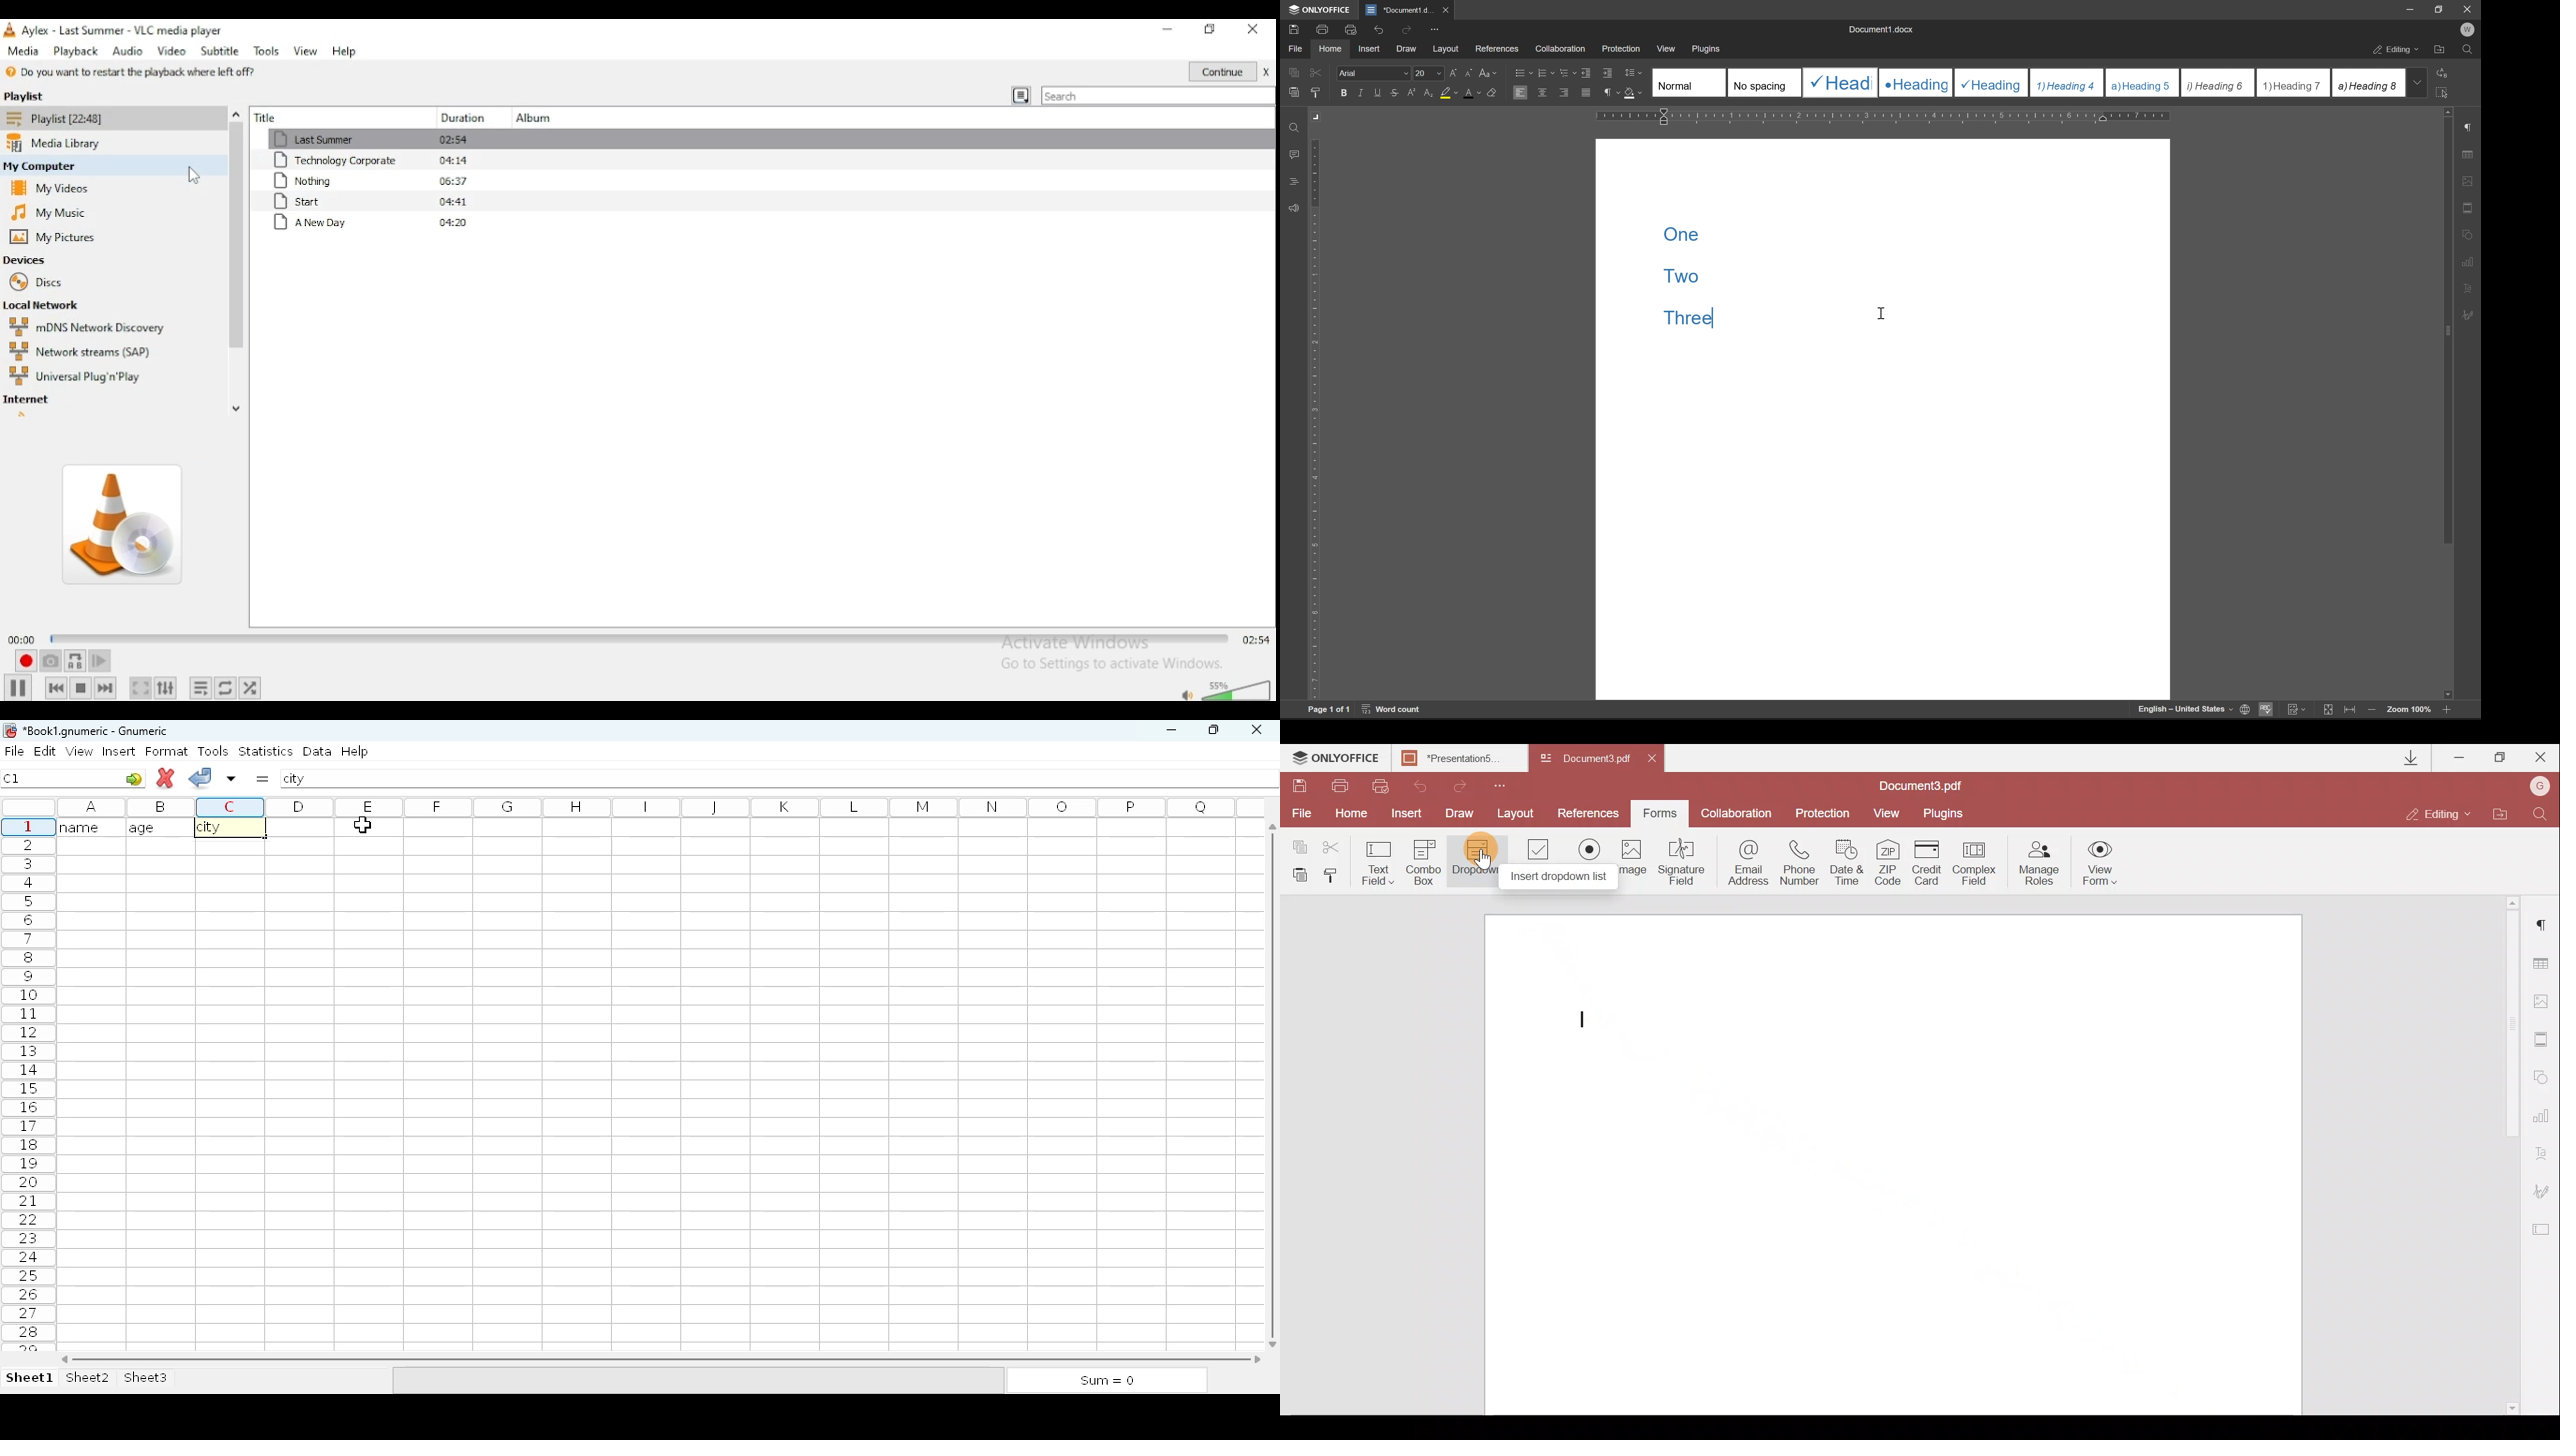 The image size is (2576, 1456). Describe the element at coordinates (1457, 759) in the screenshot. I see `Presentation5` at that location.